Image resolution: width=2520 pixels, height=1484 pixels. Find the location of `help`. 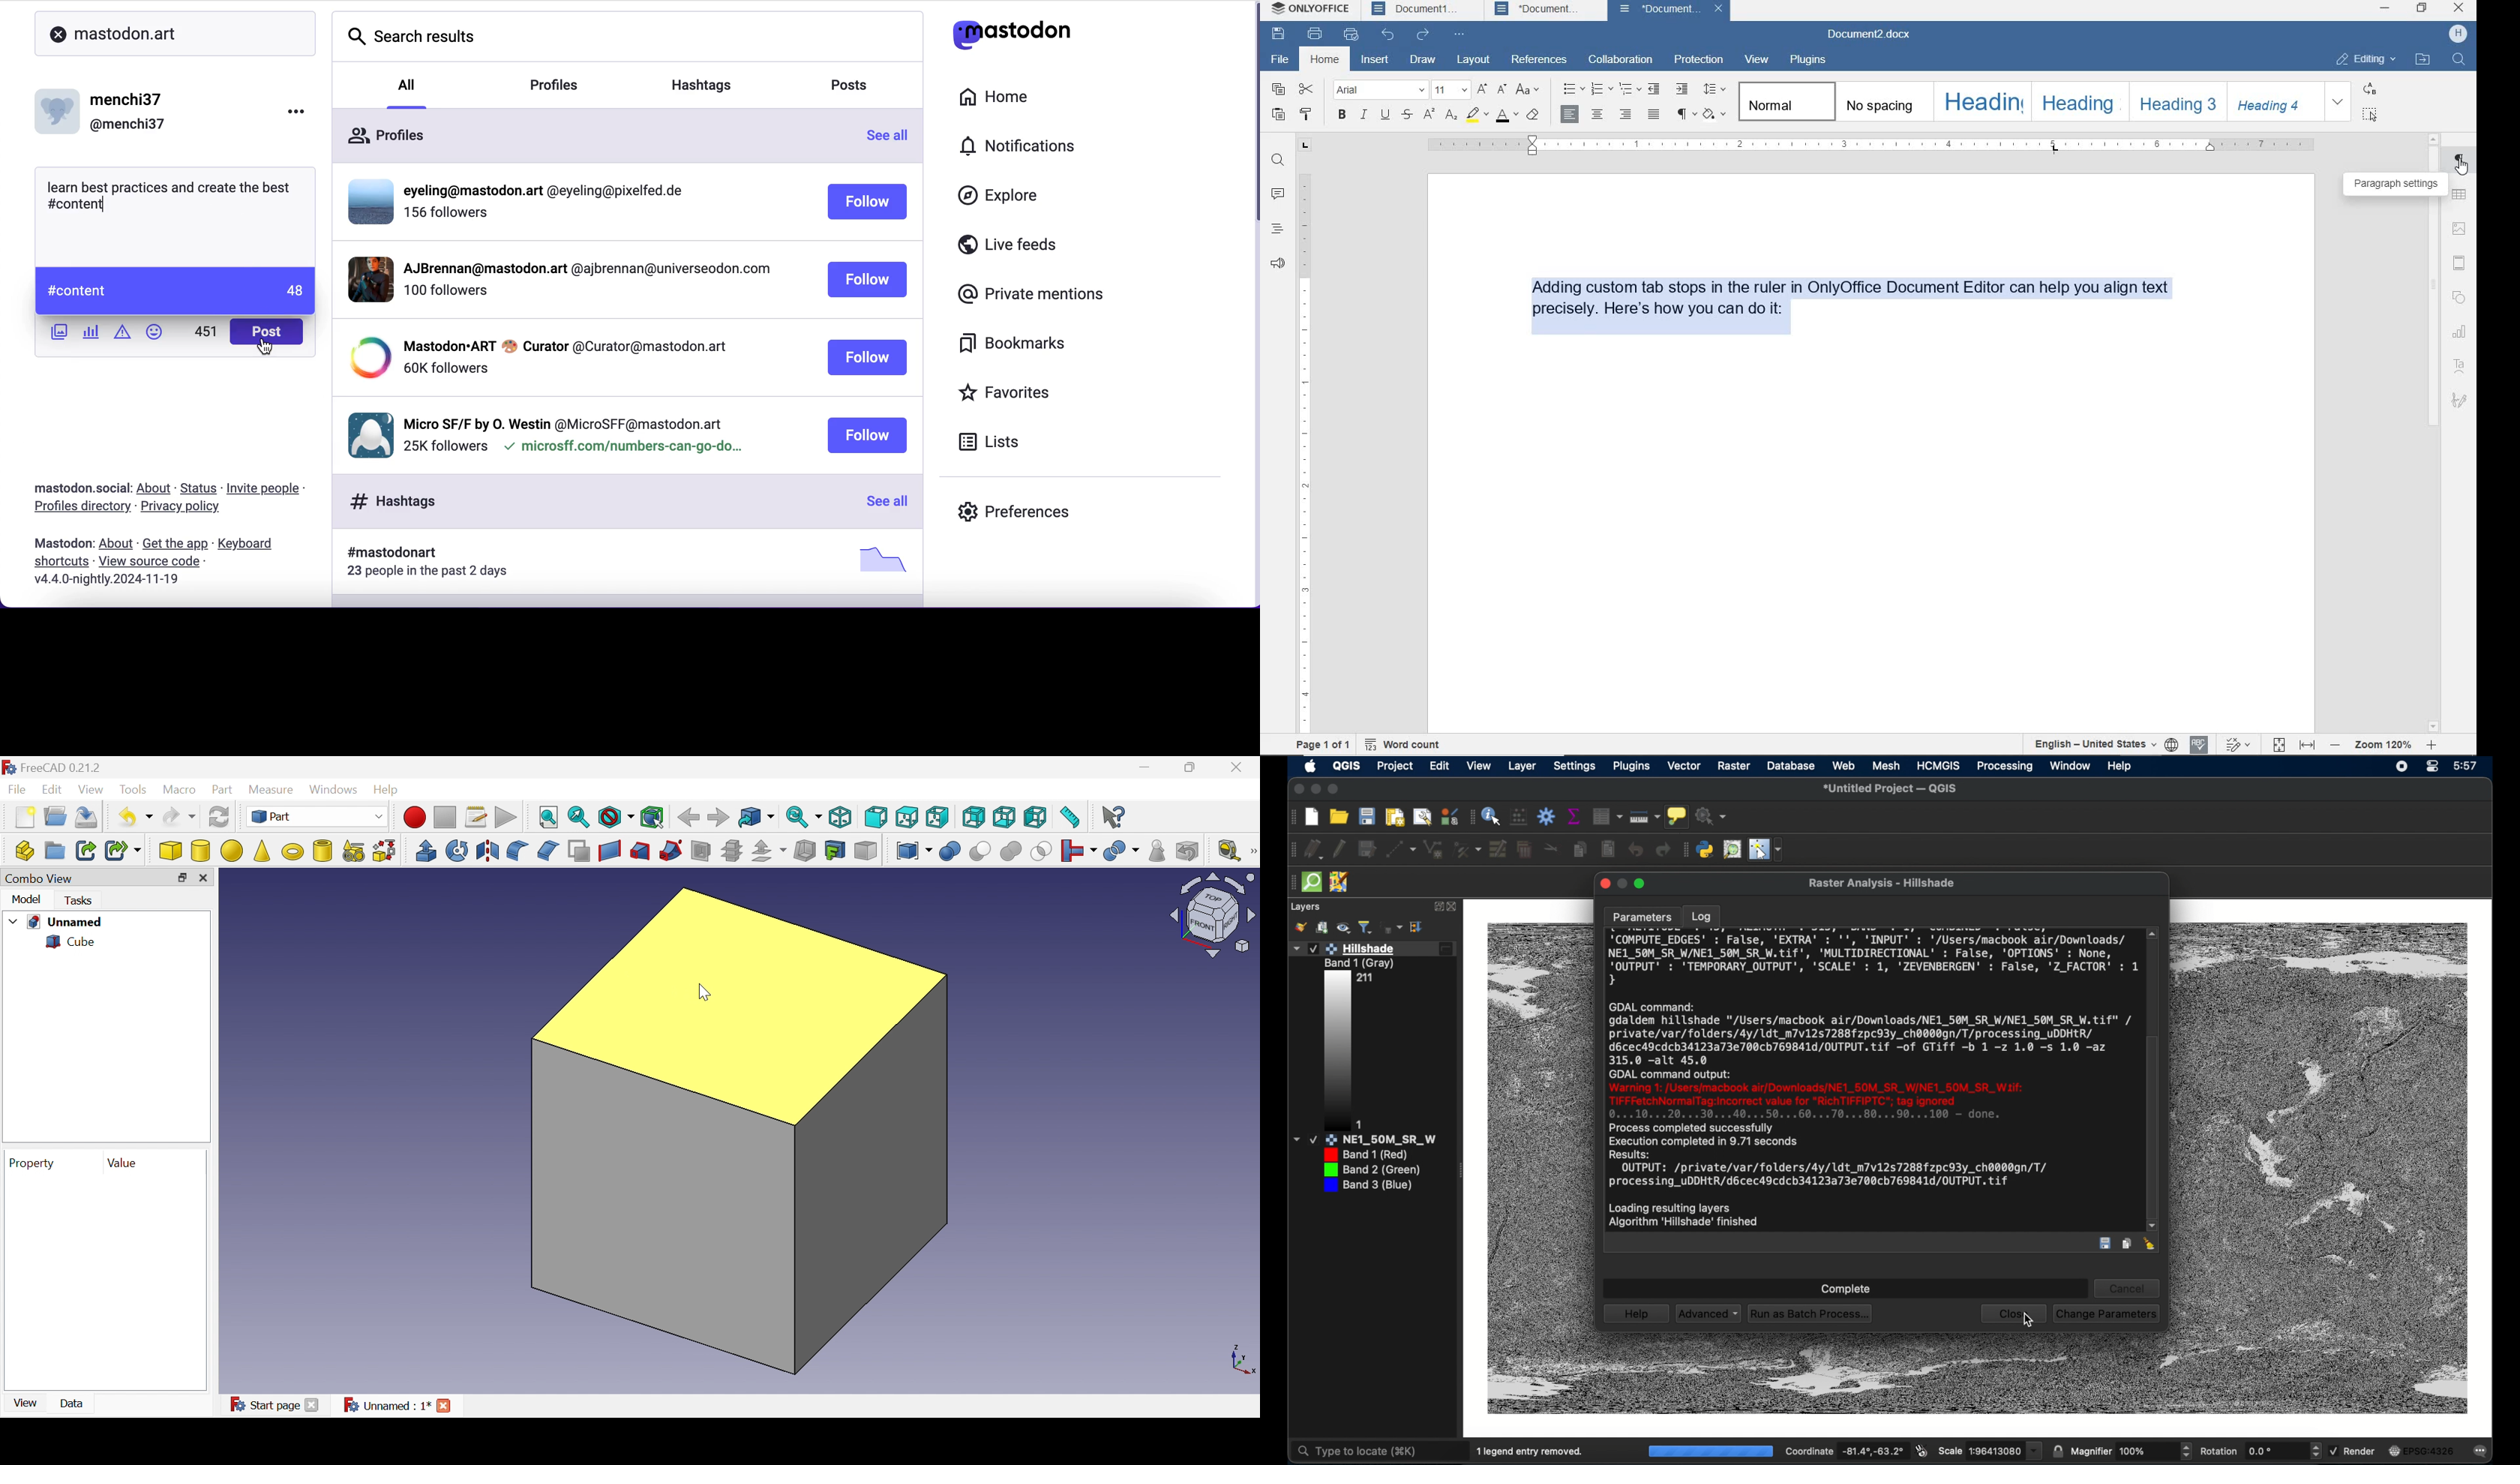

help is located at coordinates (1637, 1313).